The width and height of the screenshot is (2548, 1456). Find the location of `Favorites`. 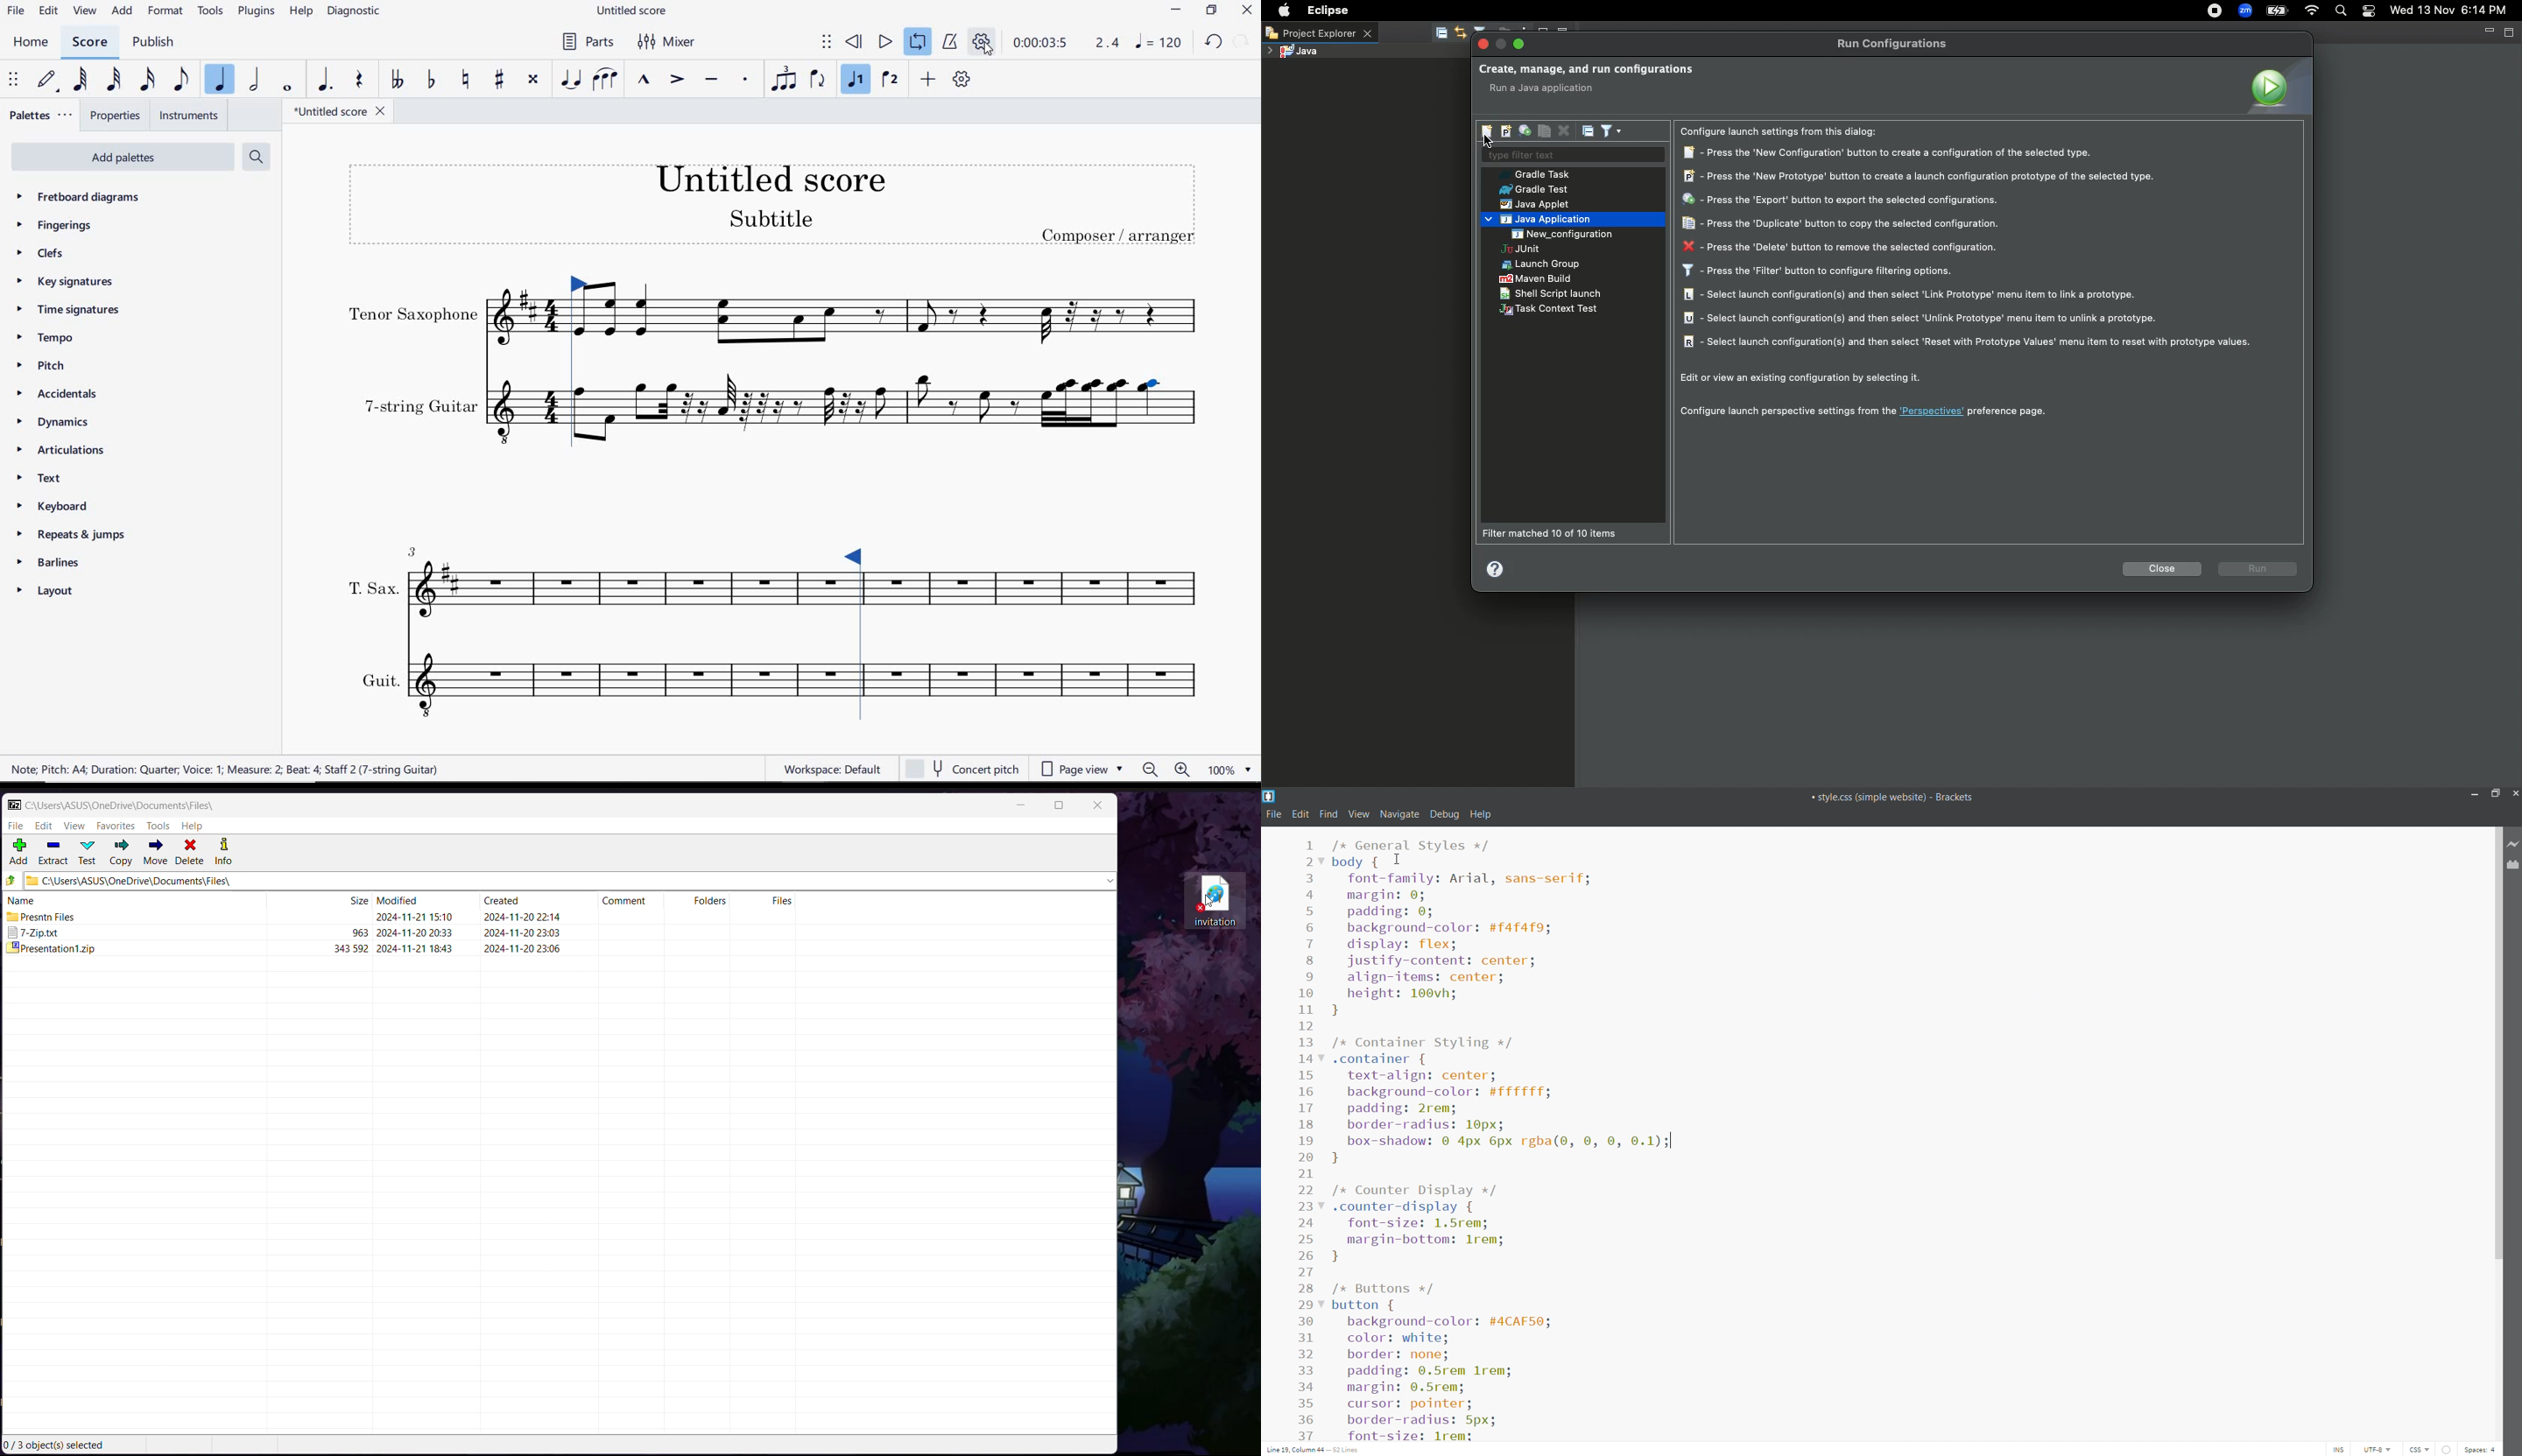

Favorites is located at coordinates (116, 827).